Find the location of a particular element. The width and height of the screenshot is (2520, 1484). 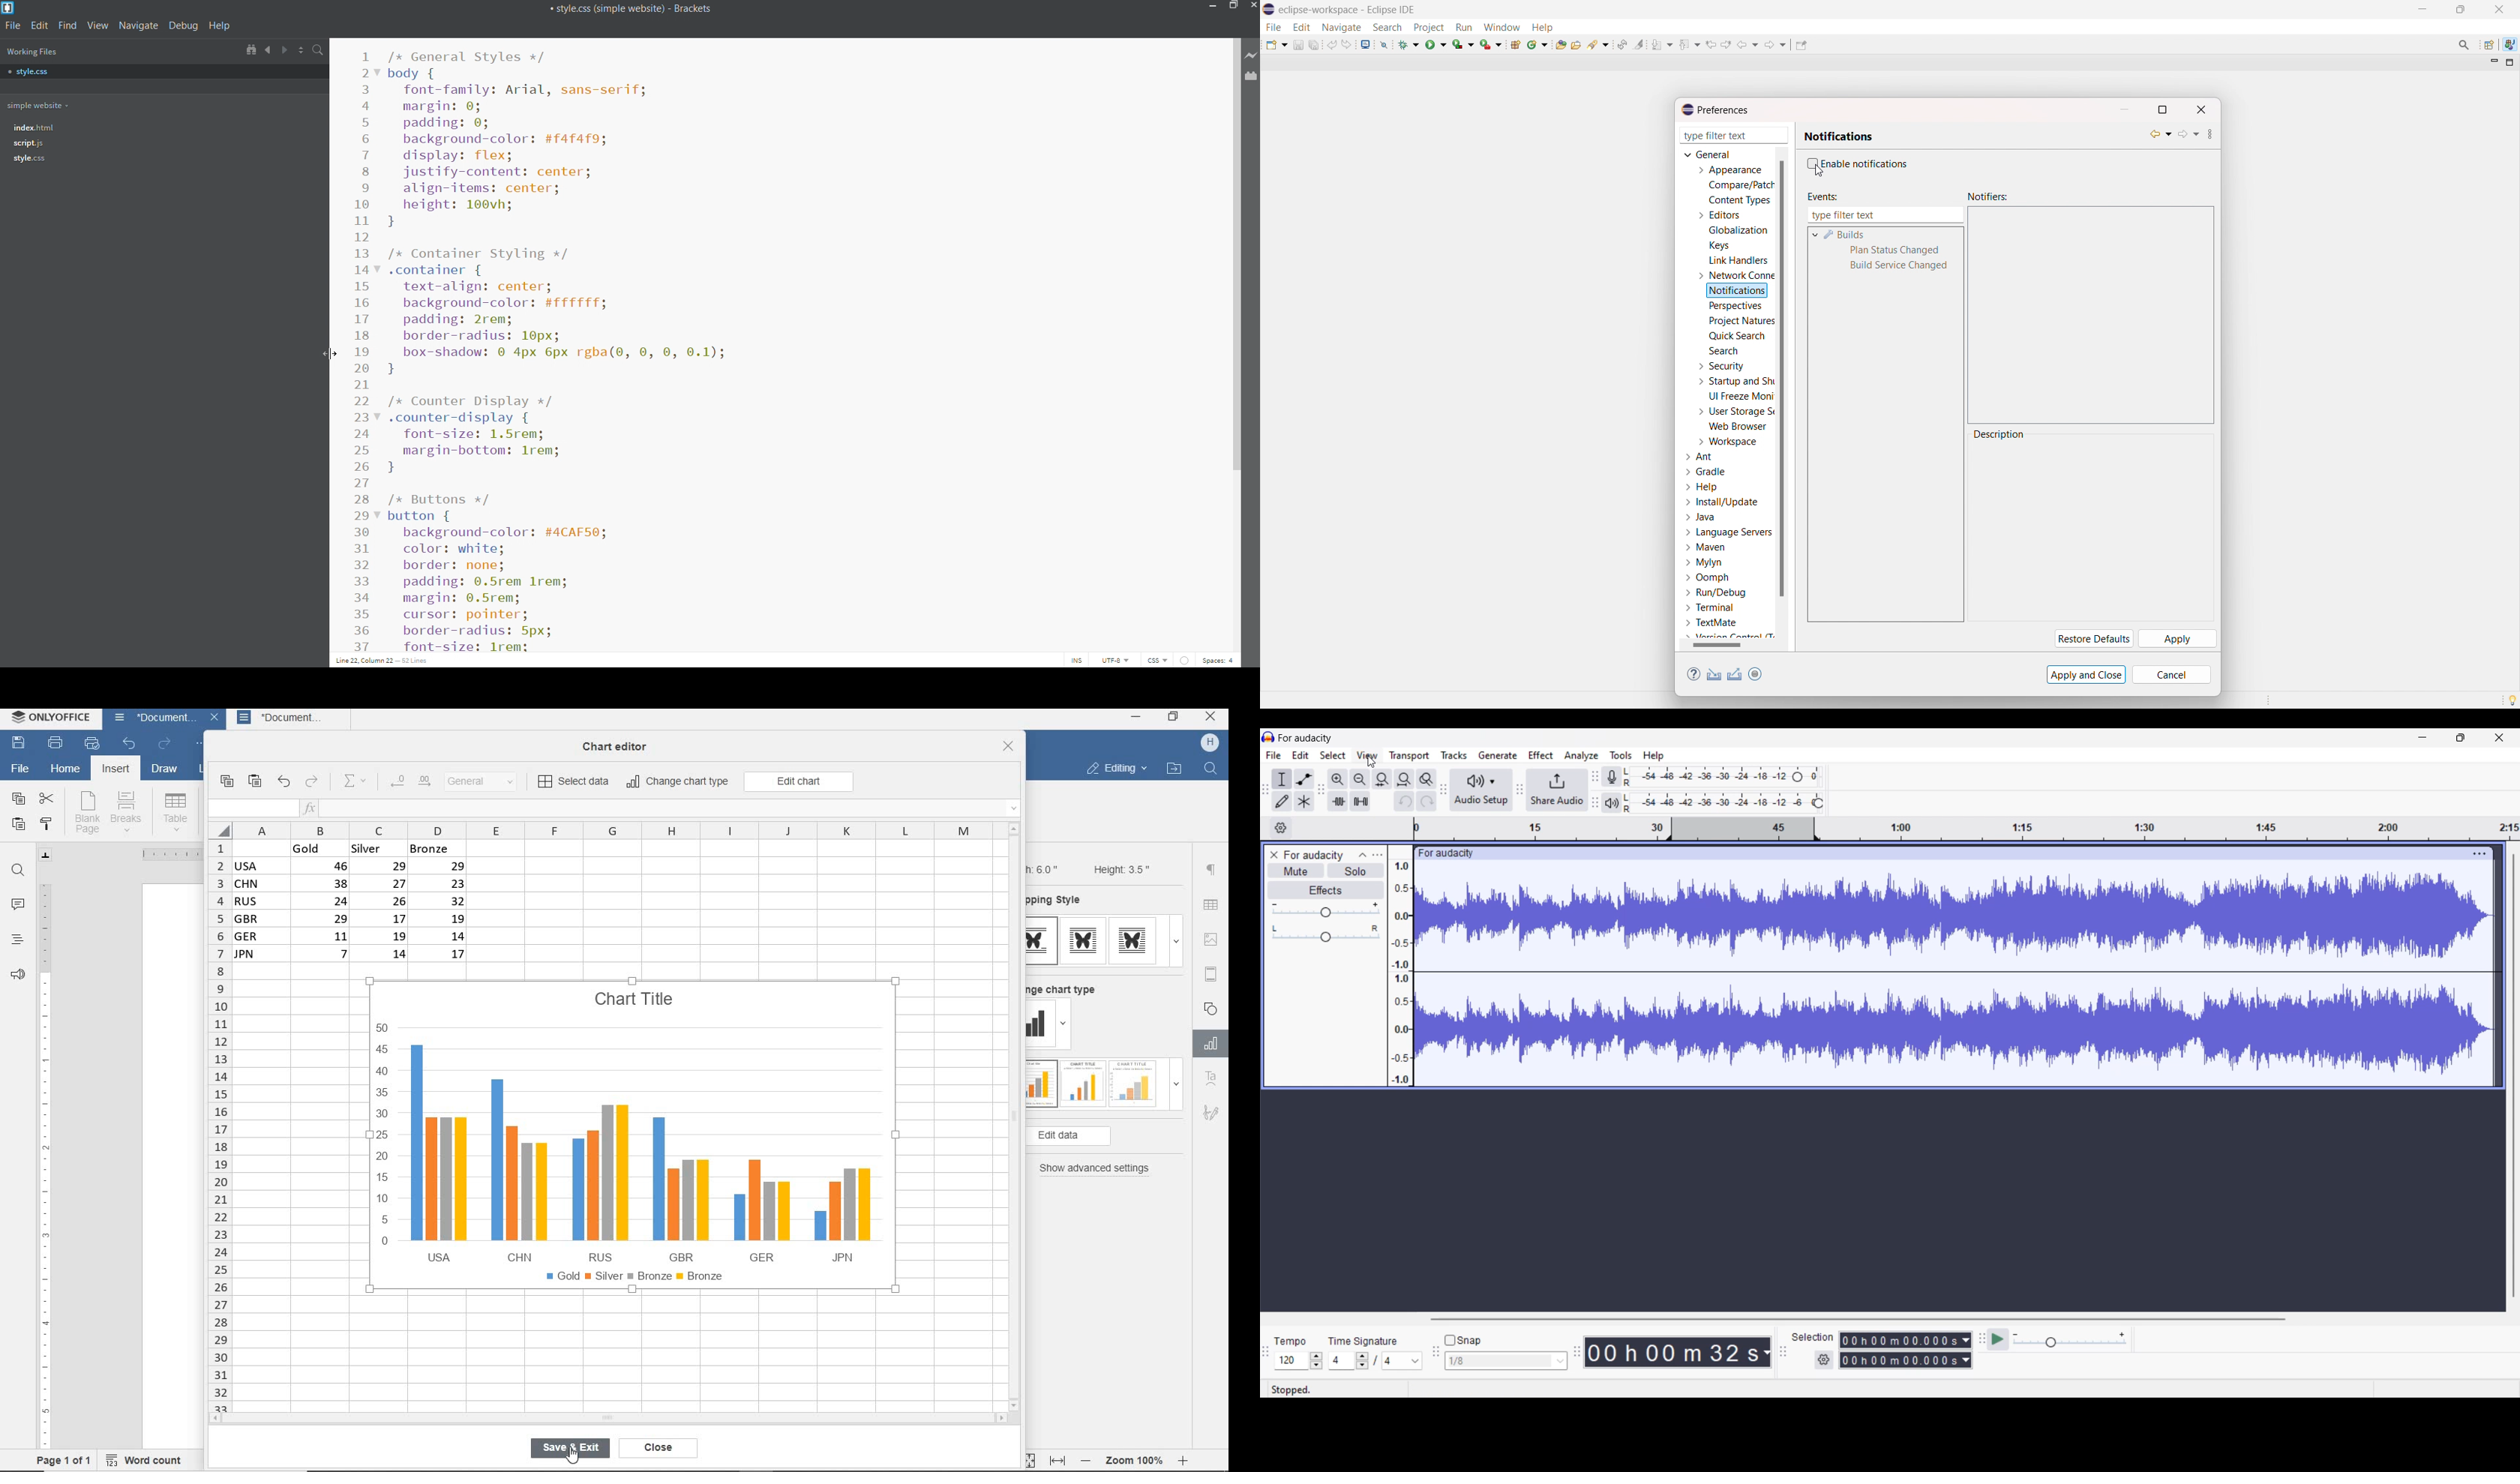

ruler is located at coordinates (45, 1160).